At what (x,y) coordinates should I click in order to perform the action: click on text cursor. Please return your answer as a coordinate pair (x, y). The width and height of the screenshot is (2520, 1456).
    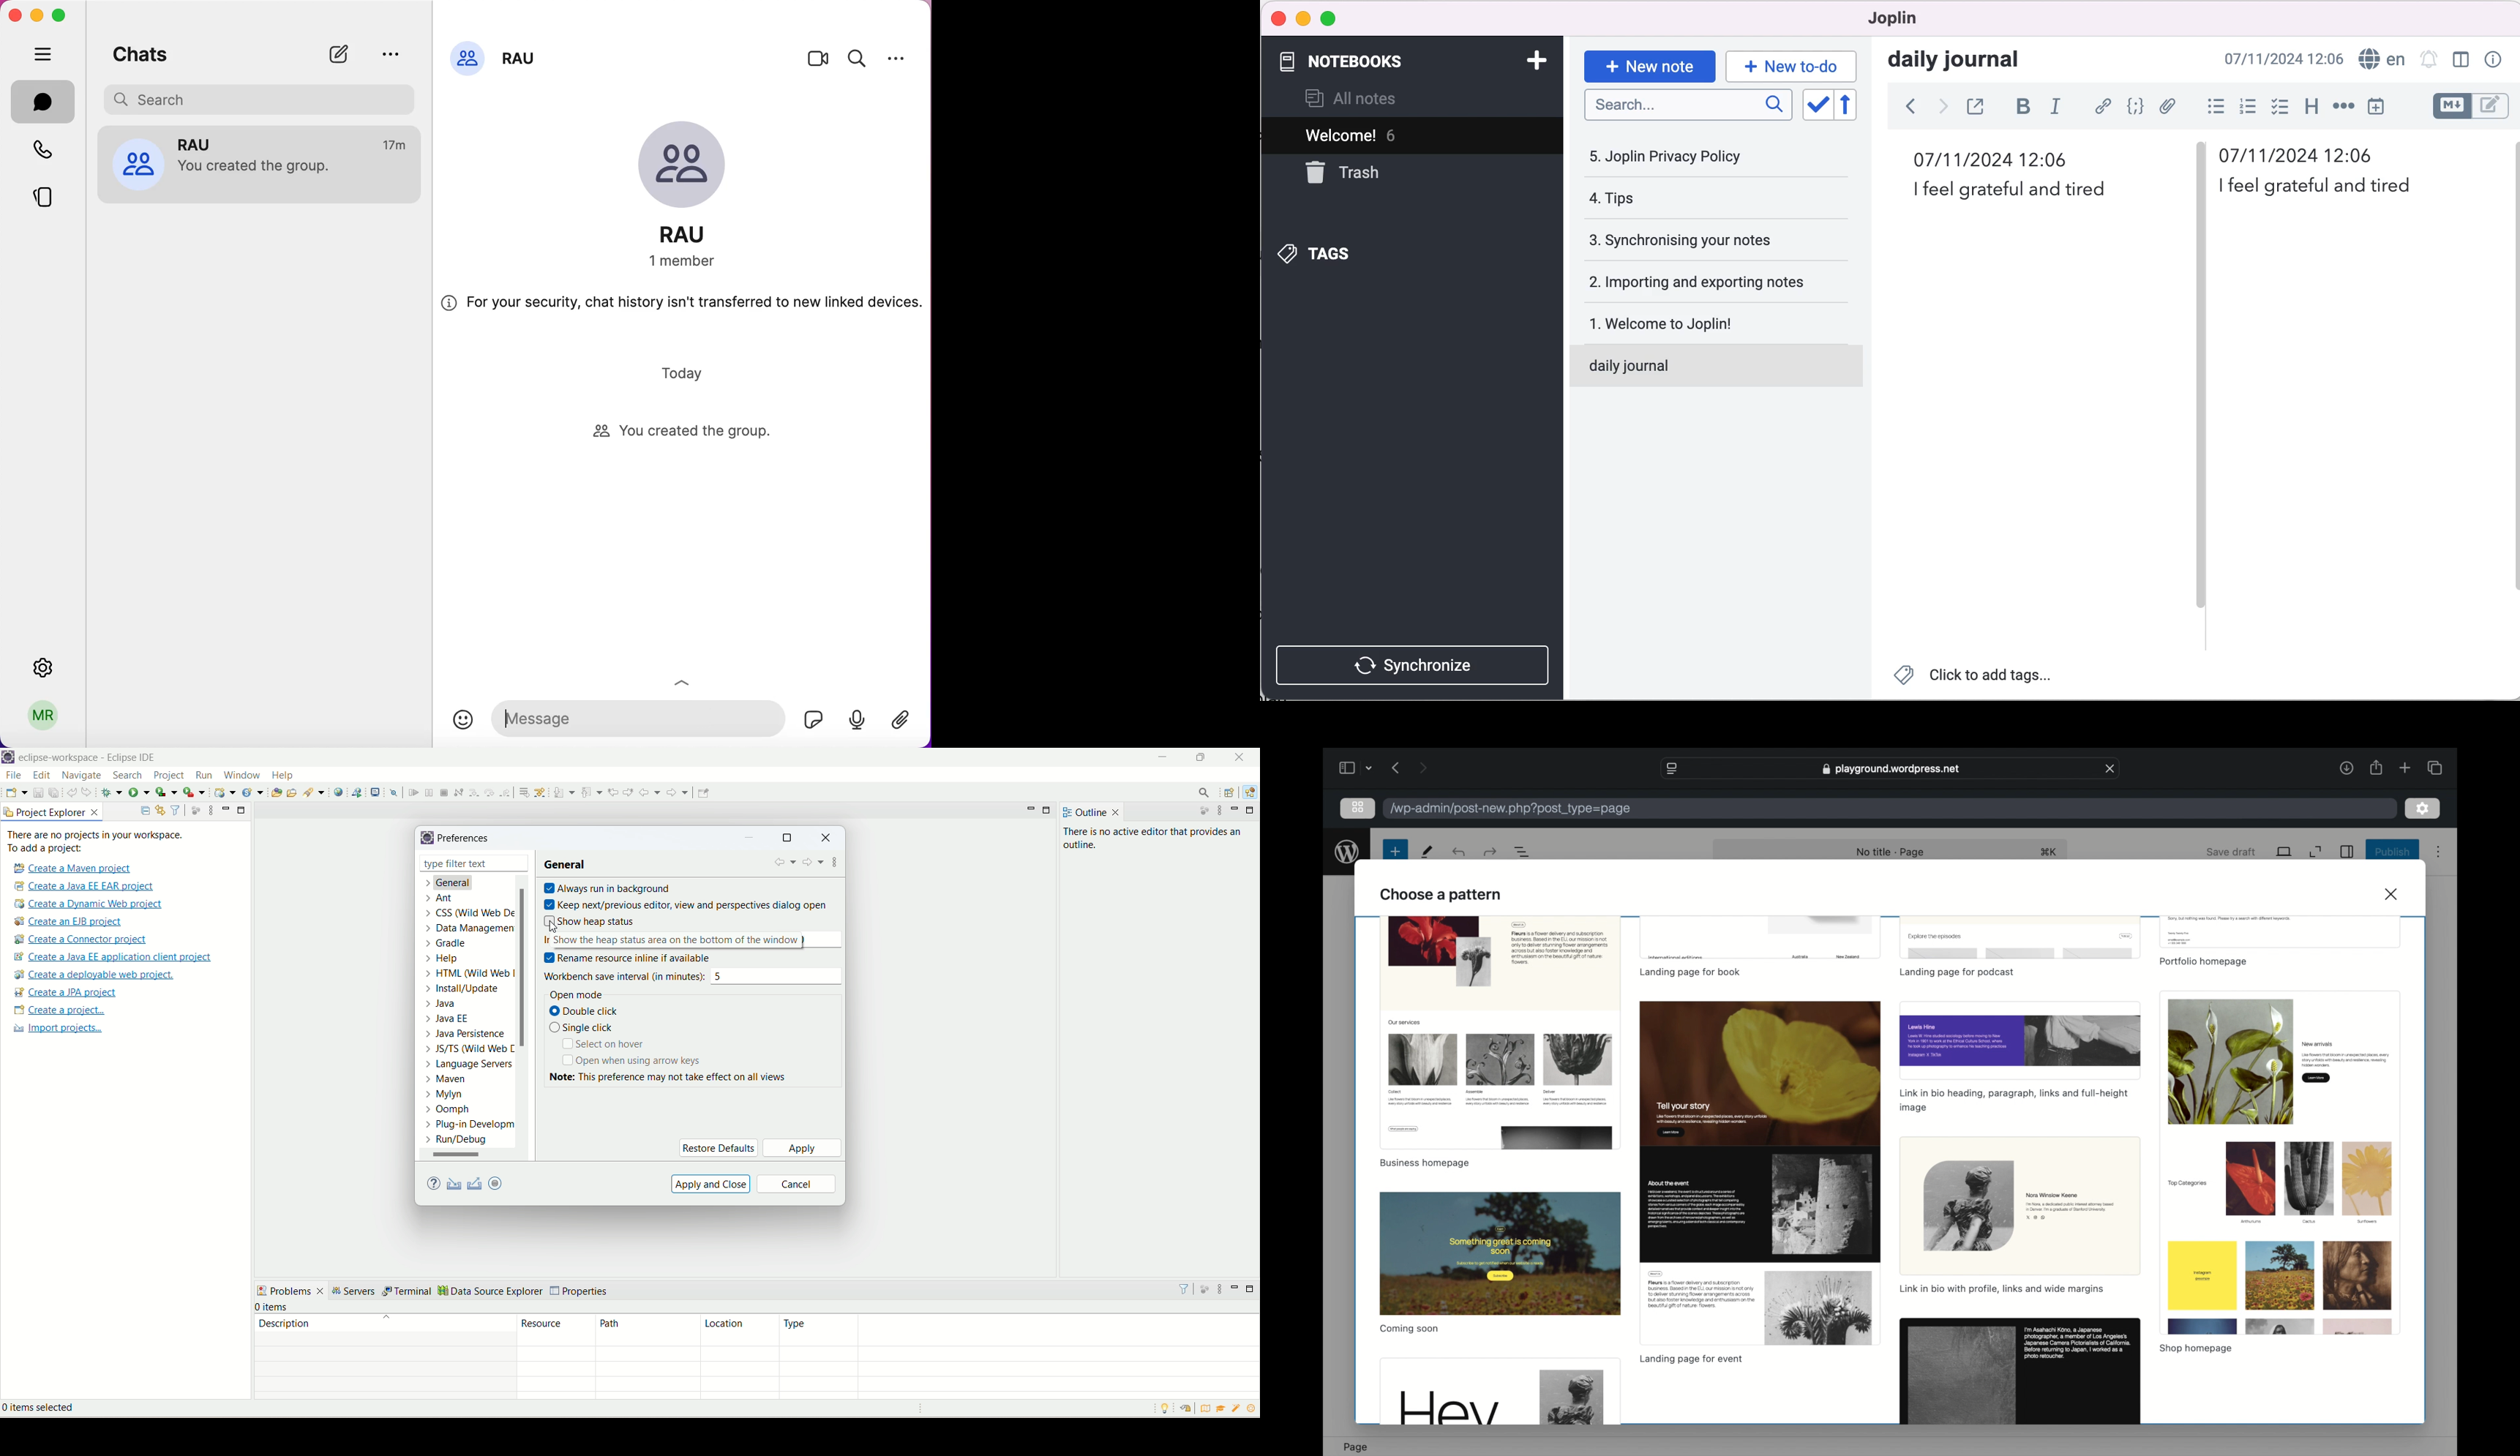
    Looking at the image, I should click on (508, 719).